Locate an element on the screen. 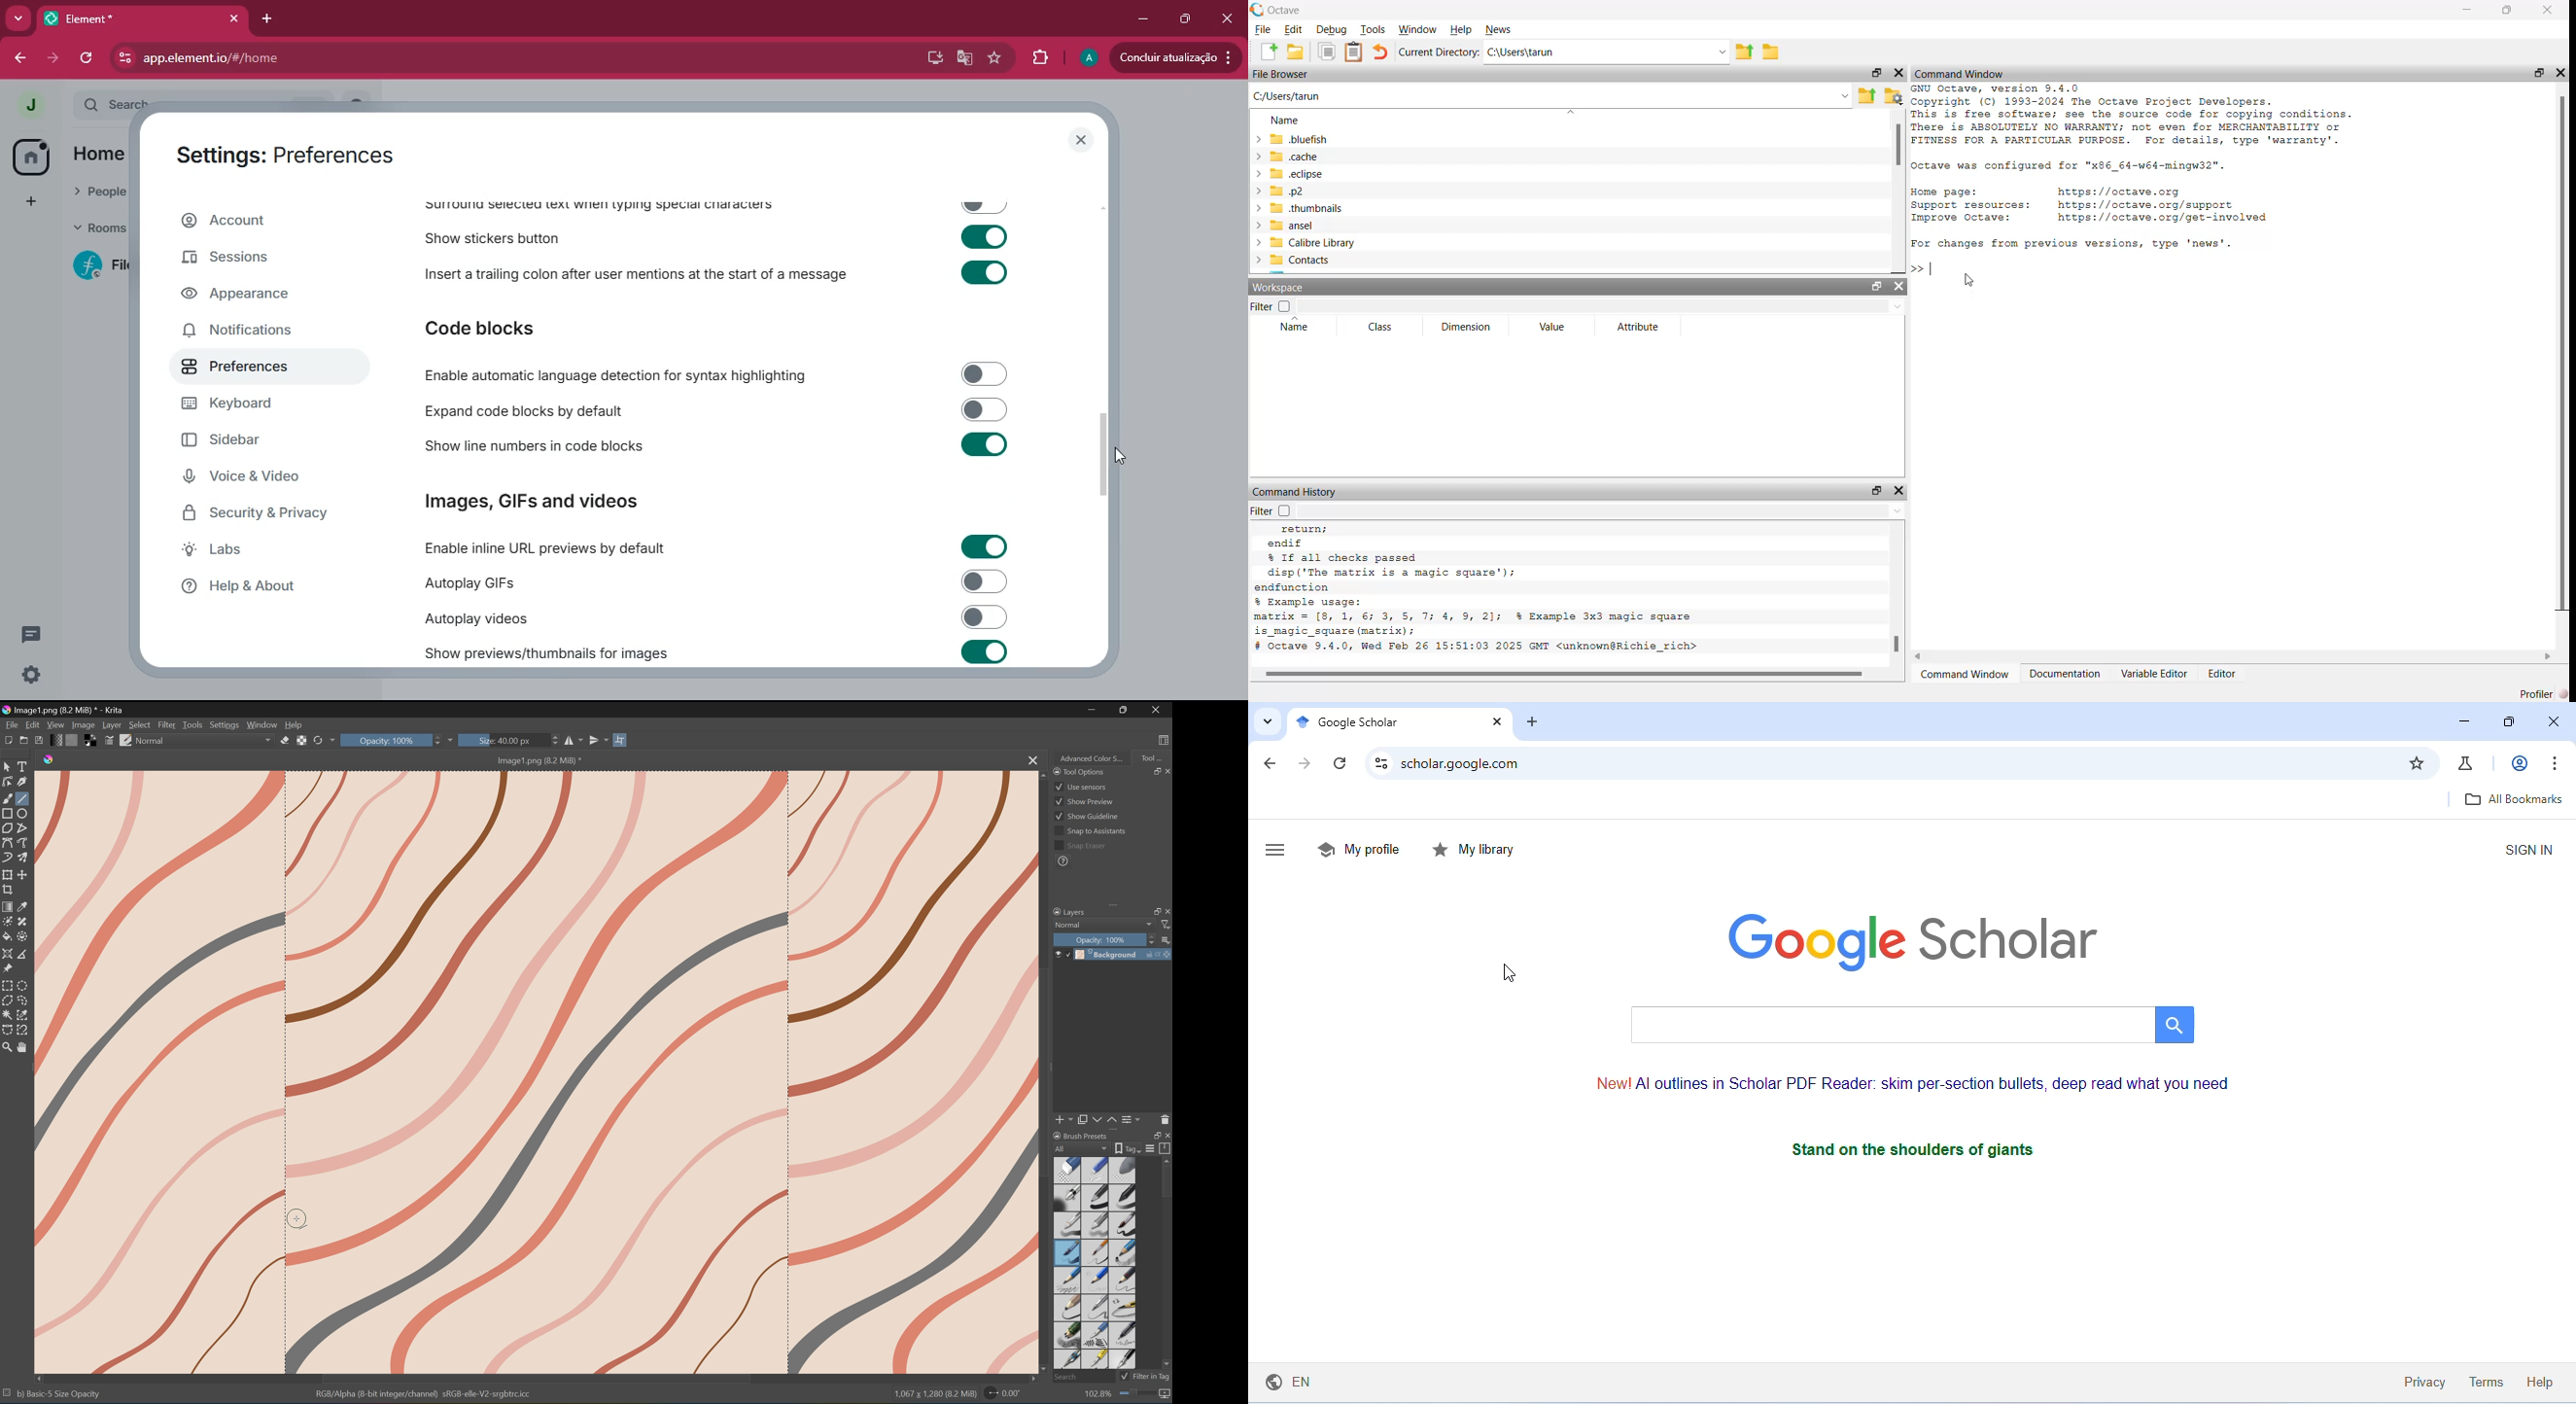  Previous folder is located at coordinates (1744, 53).